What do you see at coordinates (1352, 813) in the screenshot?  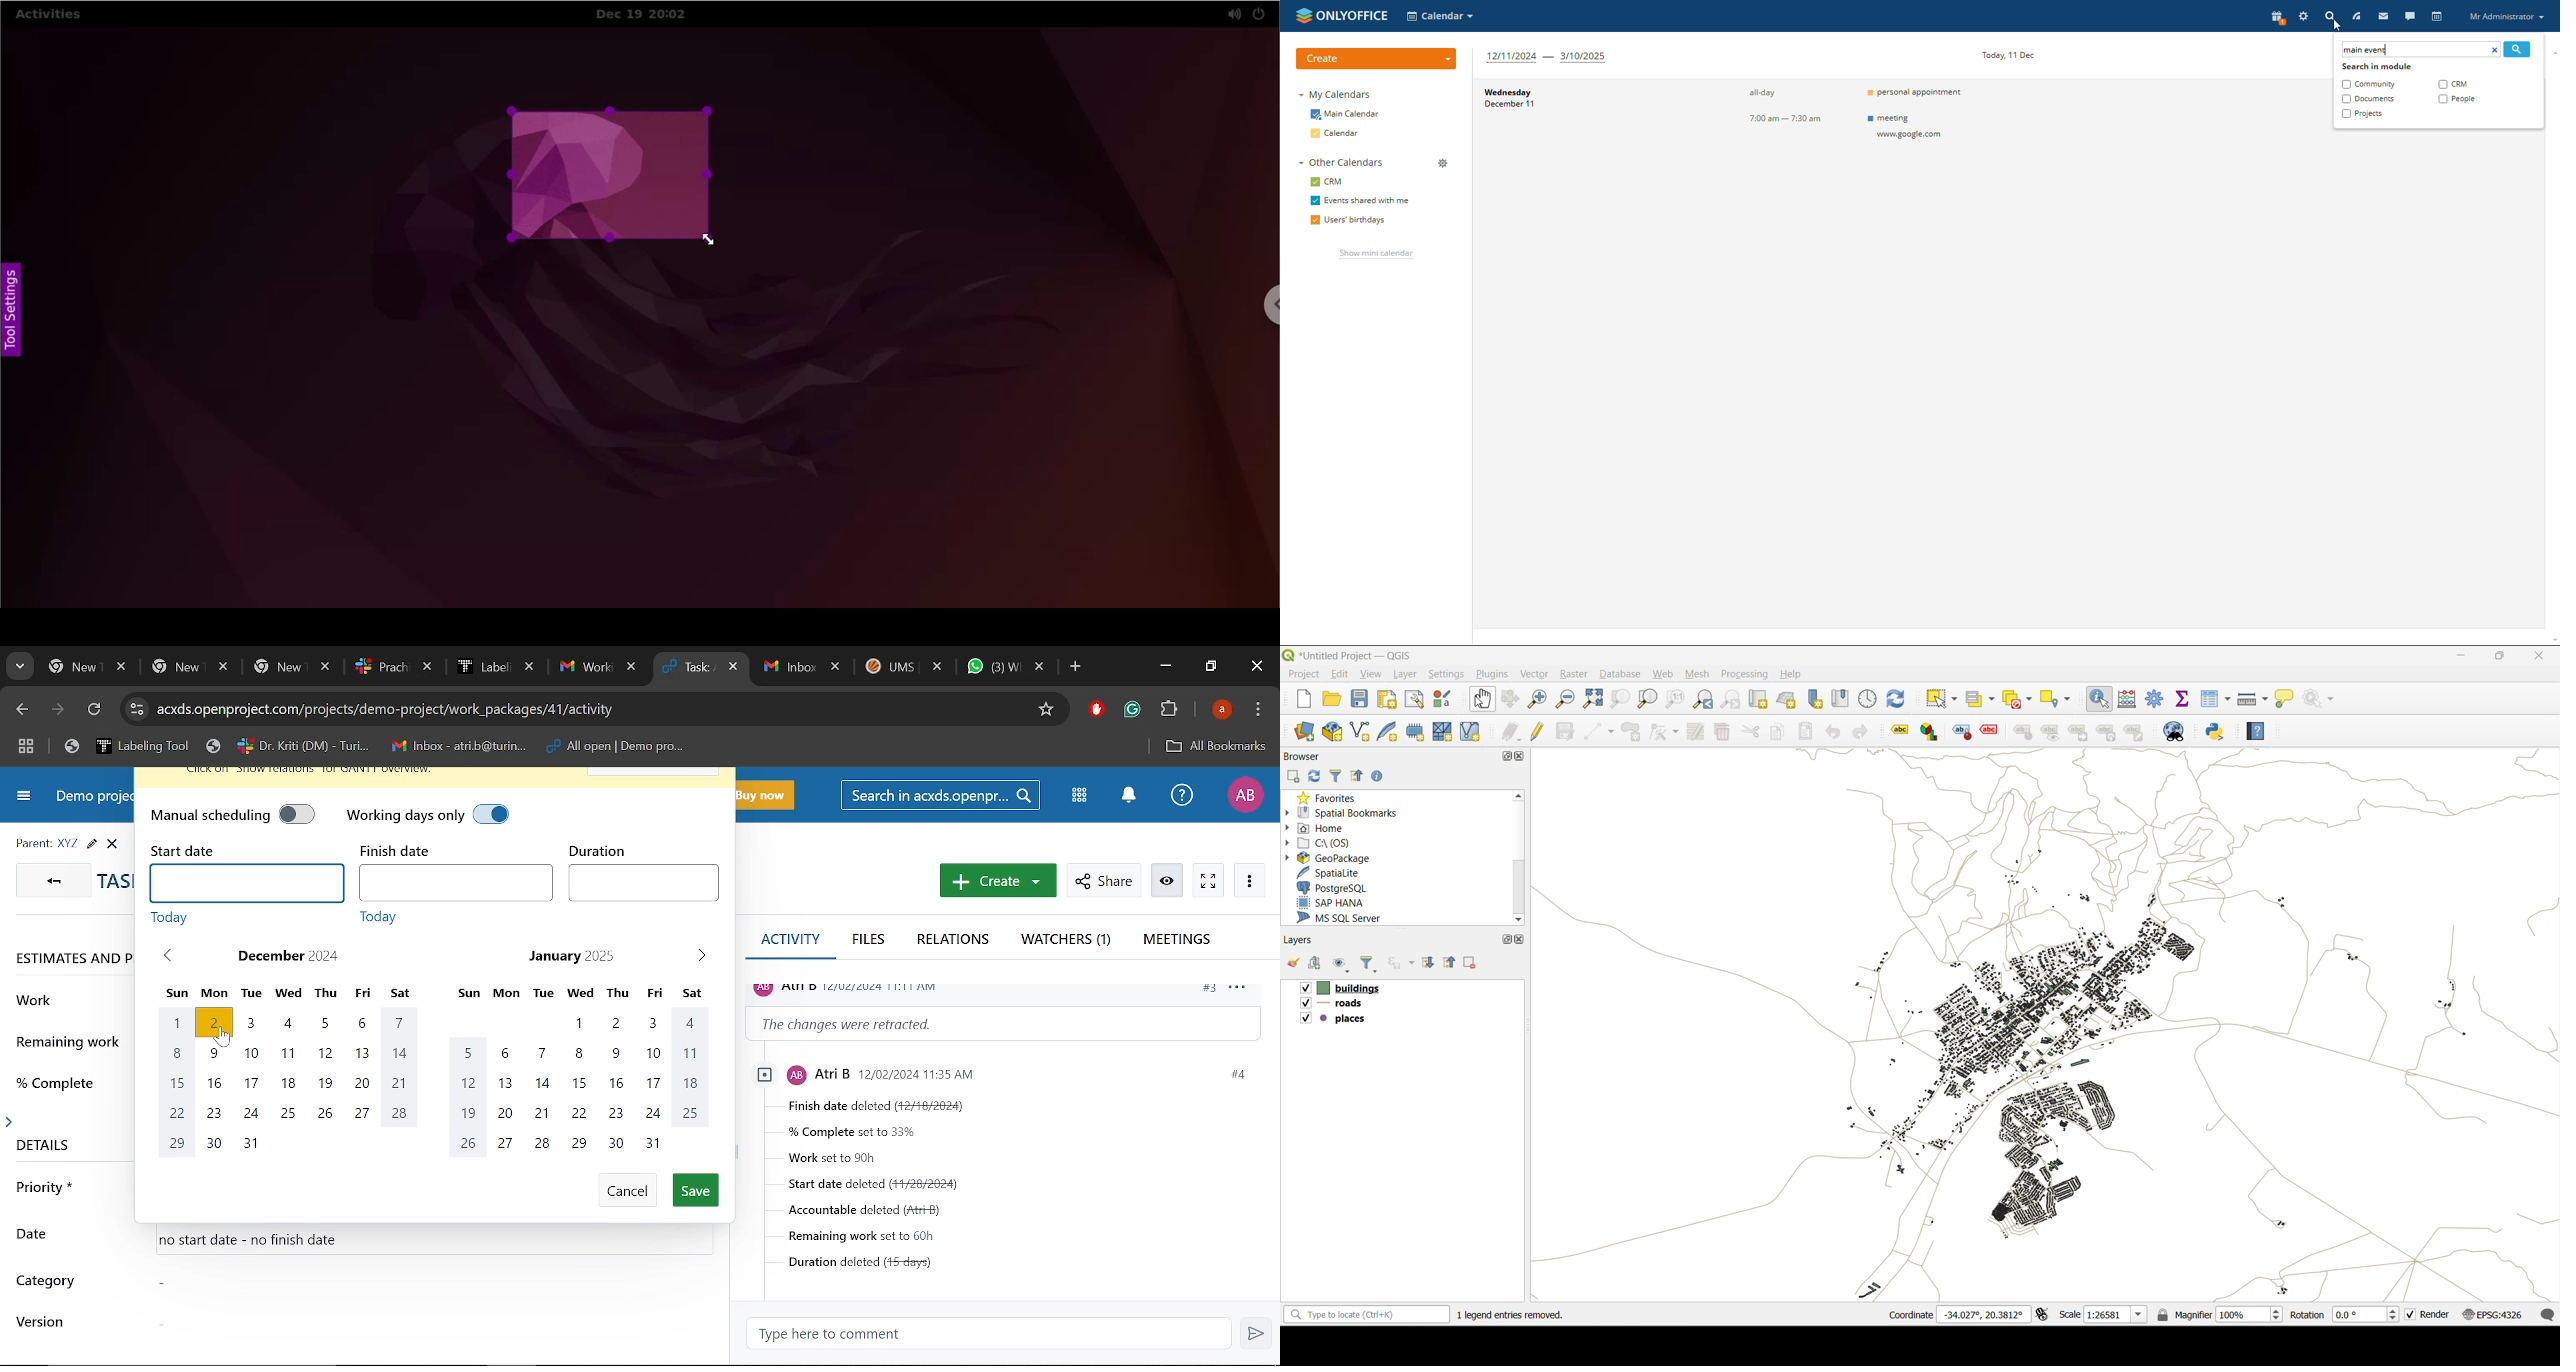 I see `spatial bookmarks` at bounding box center [1352, 813].